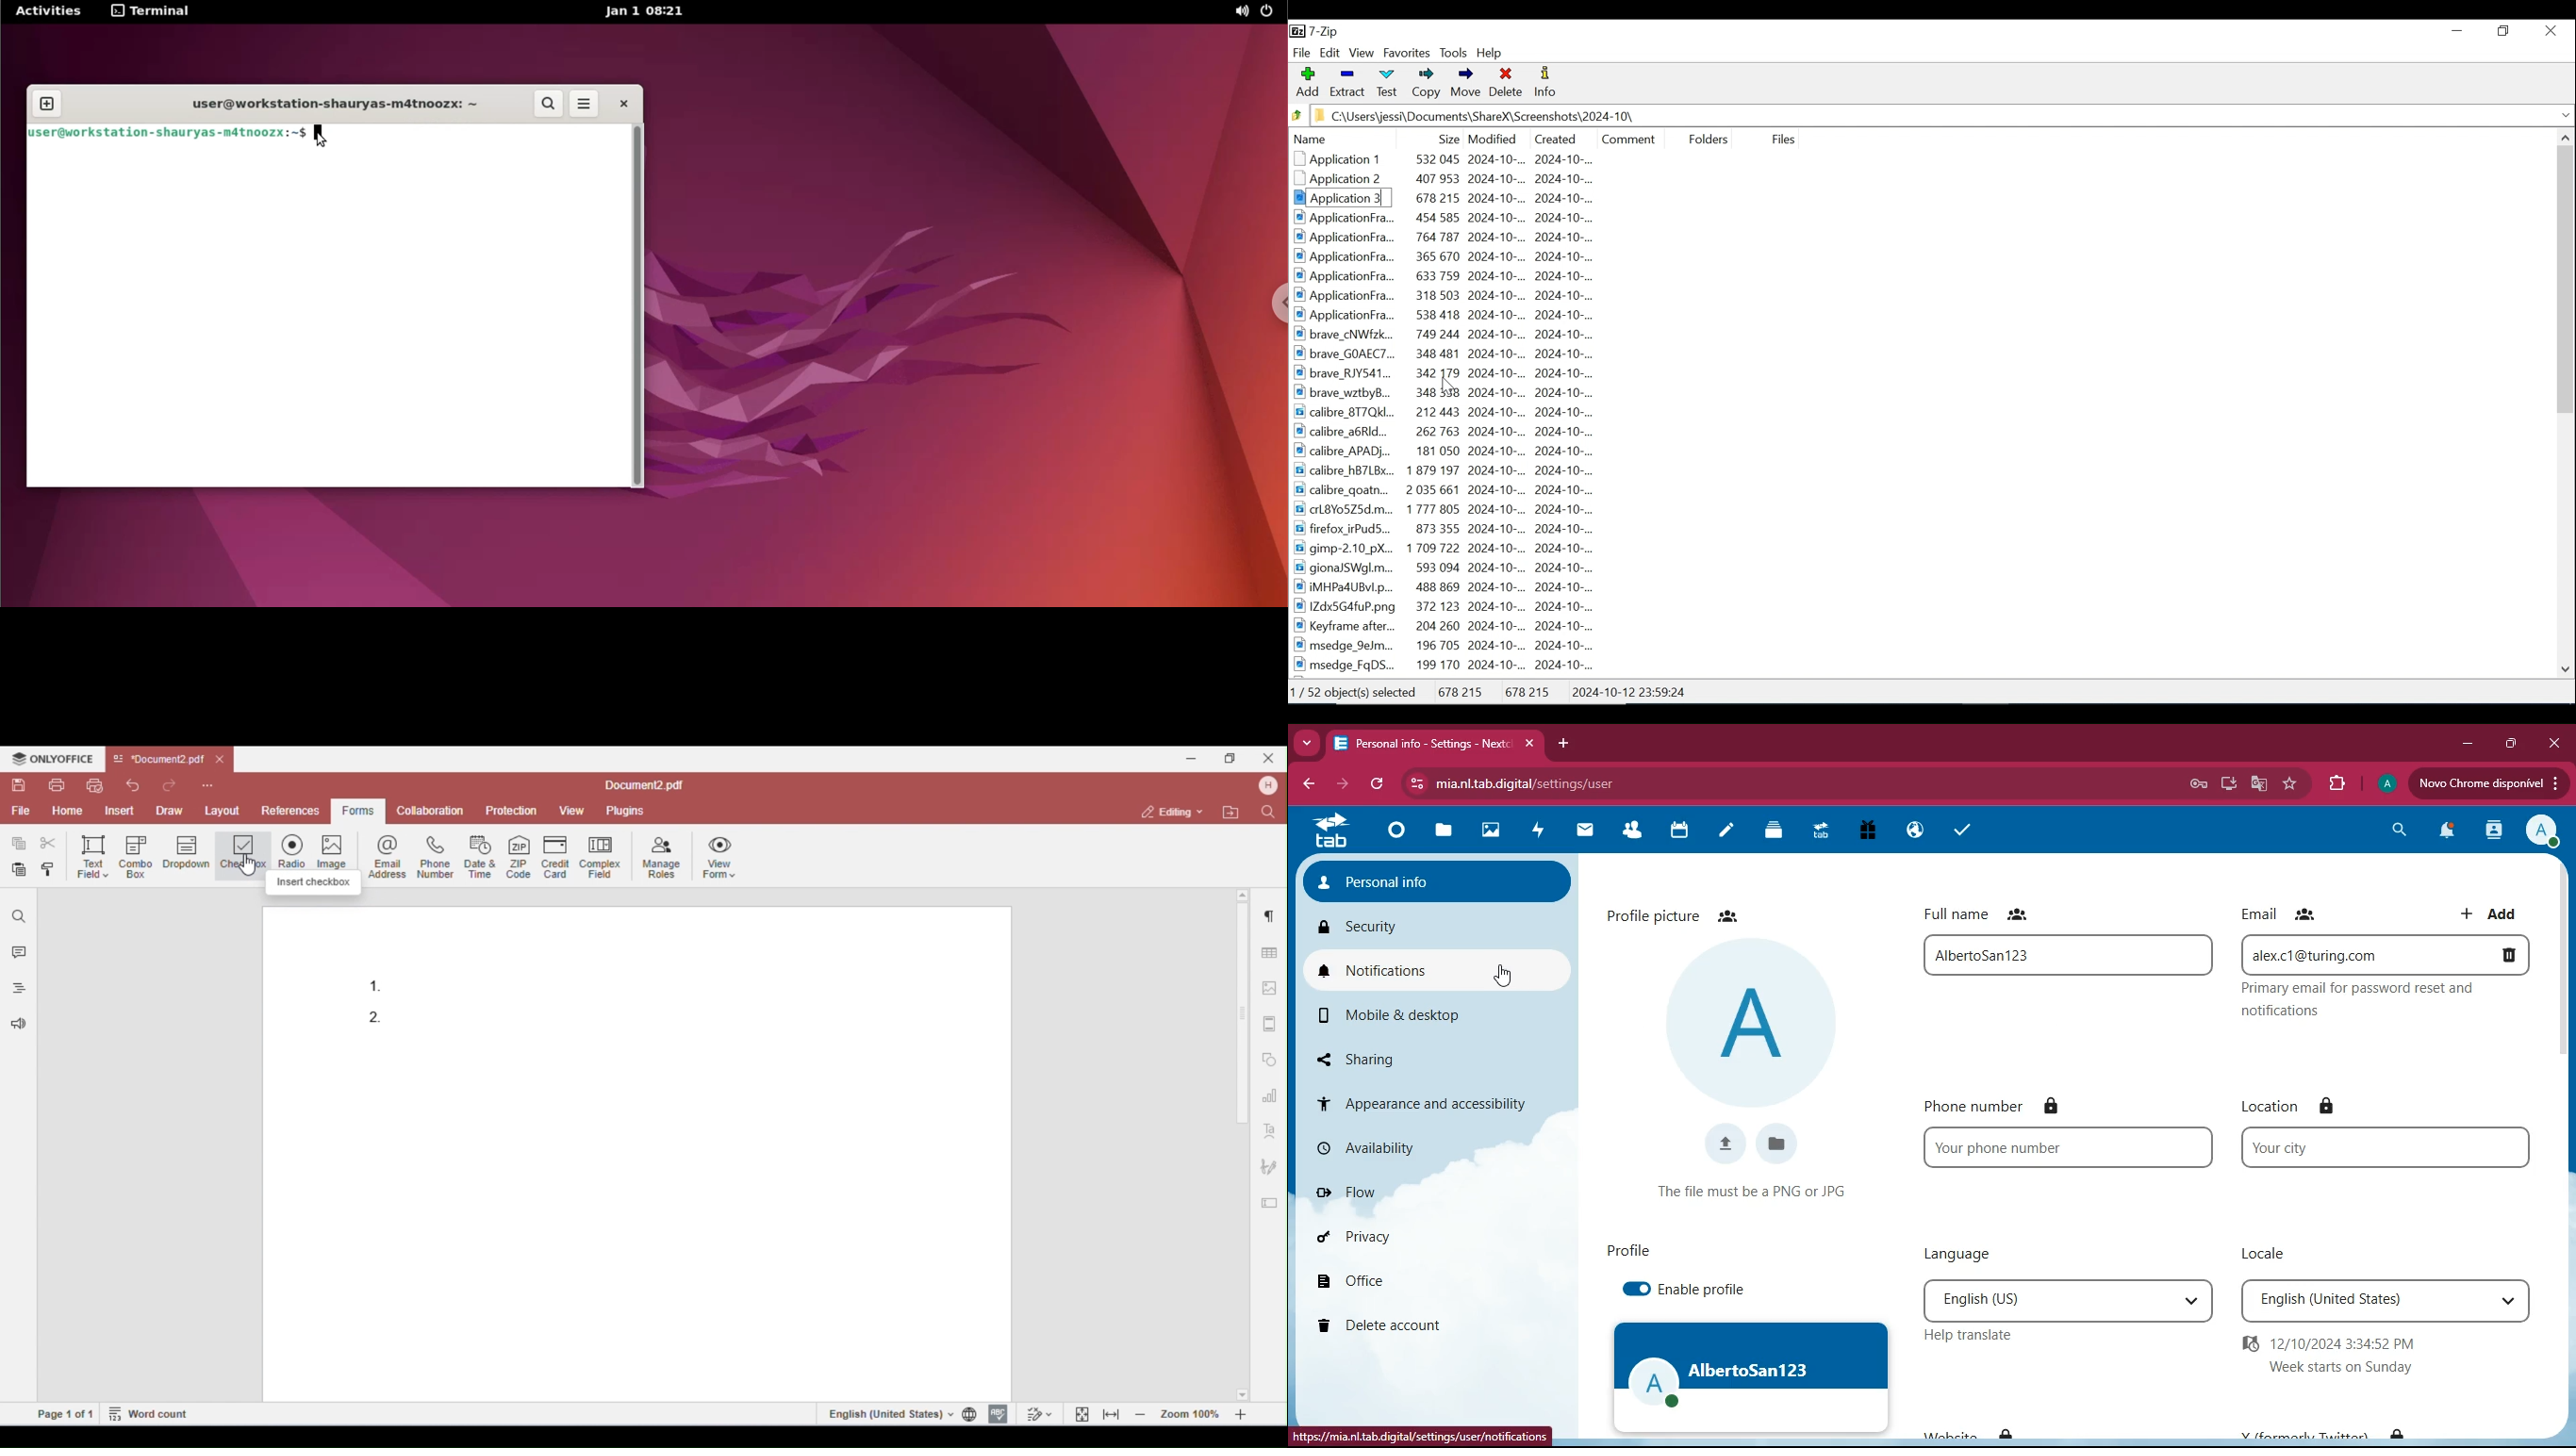 Image resolution: width=2576 pixels, height=1456 pixels. What do you see at coordinates (1397, 971) in the screenshot?
I see `notifications` at bounding box center [1397, 971].